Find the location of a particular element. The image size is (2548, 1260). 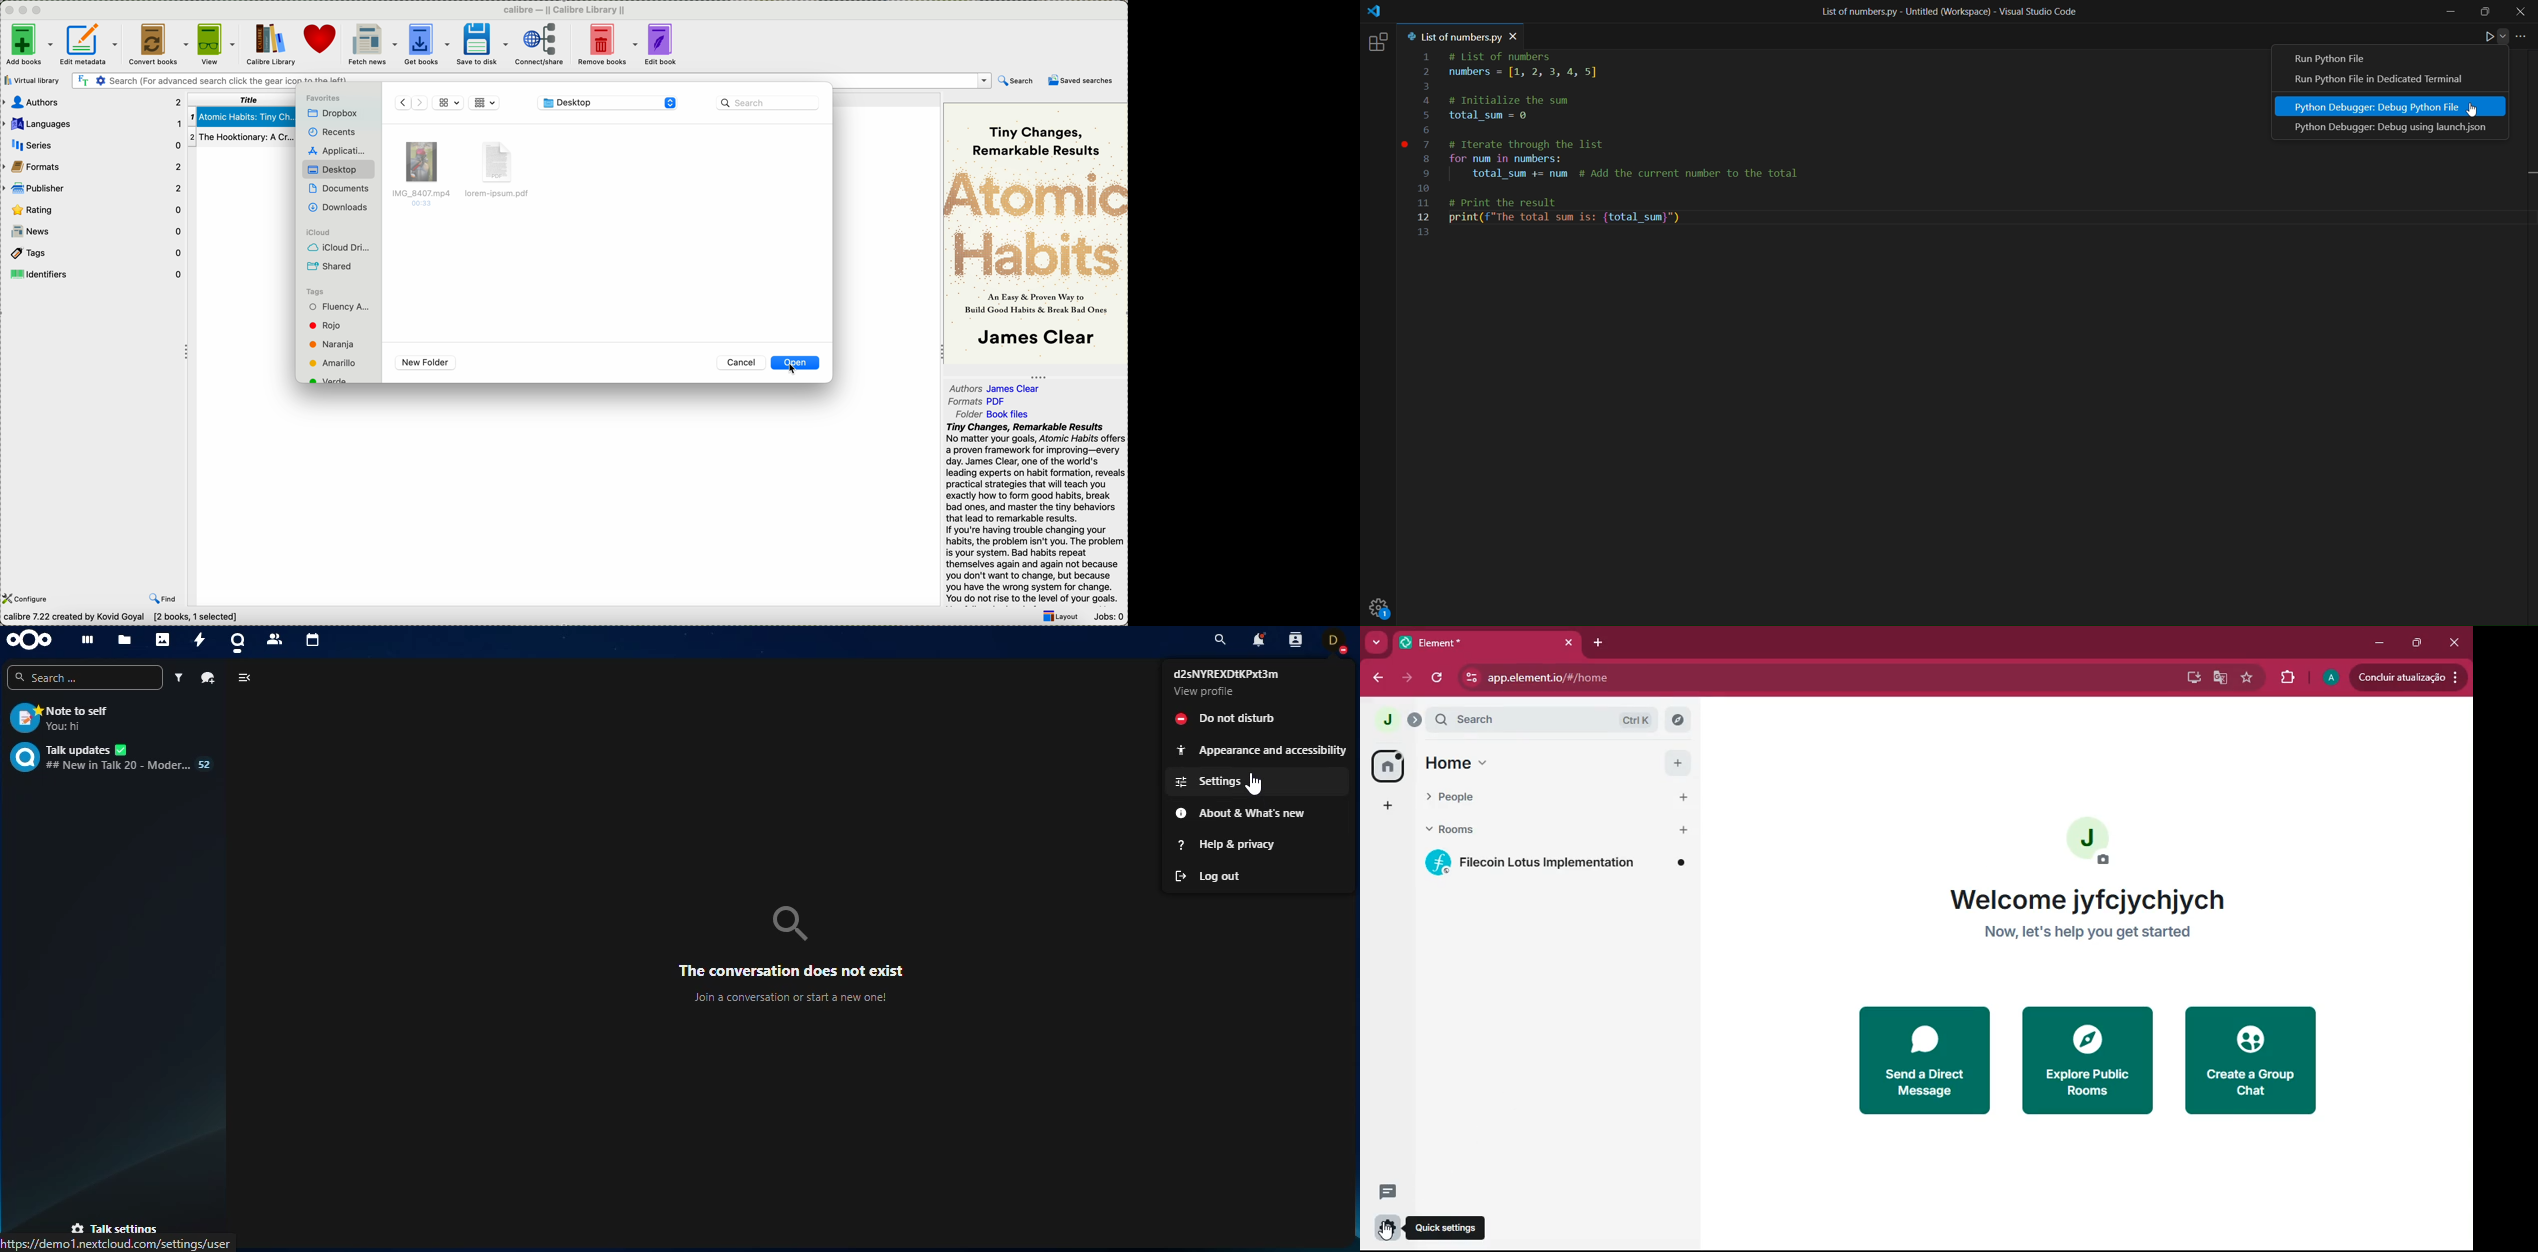

rooms is located at coordinates (1461, 830).